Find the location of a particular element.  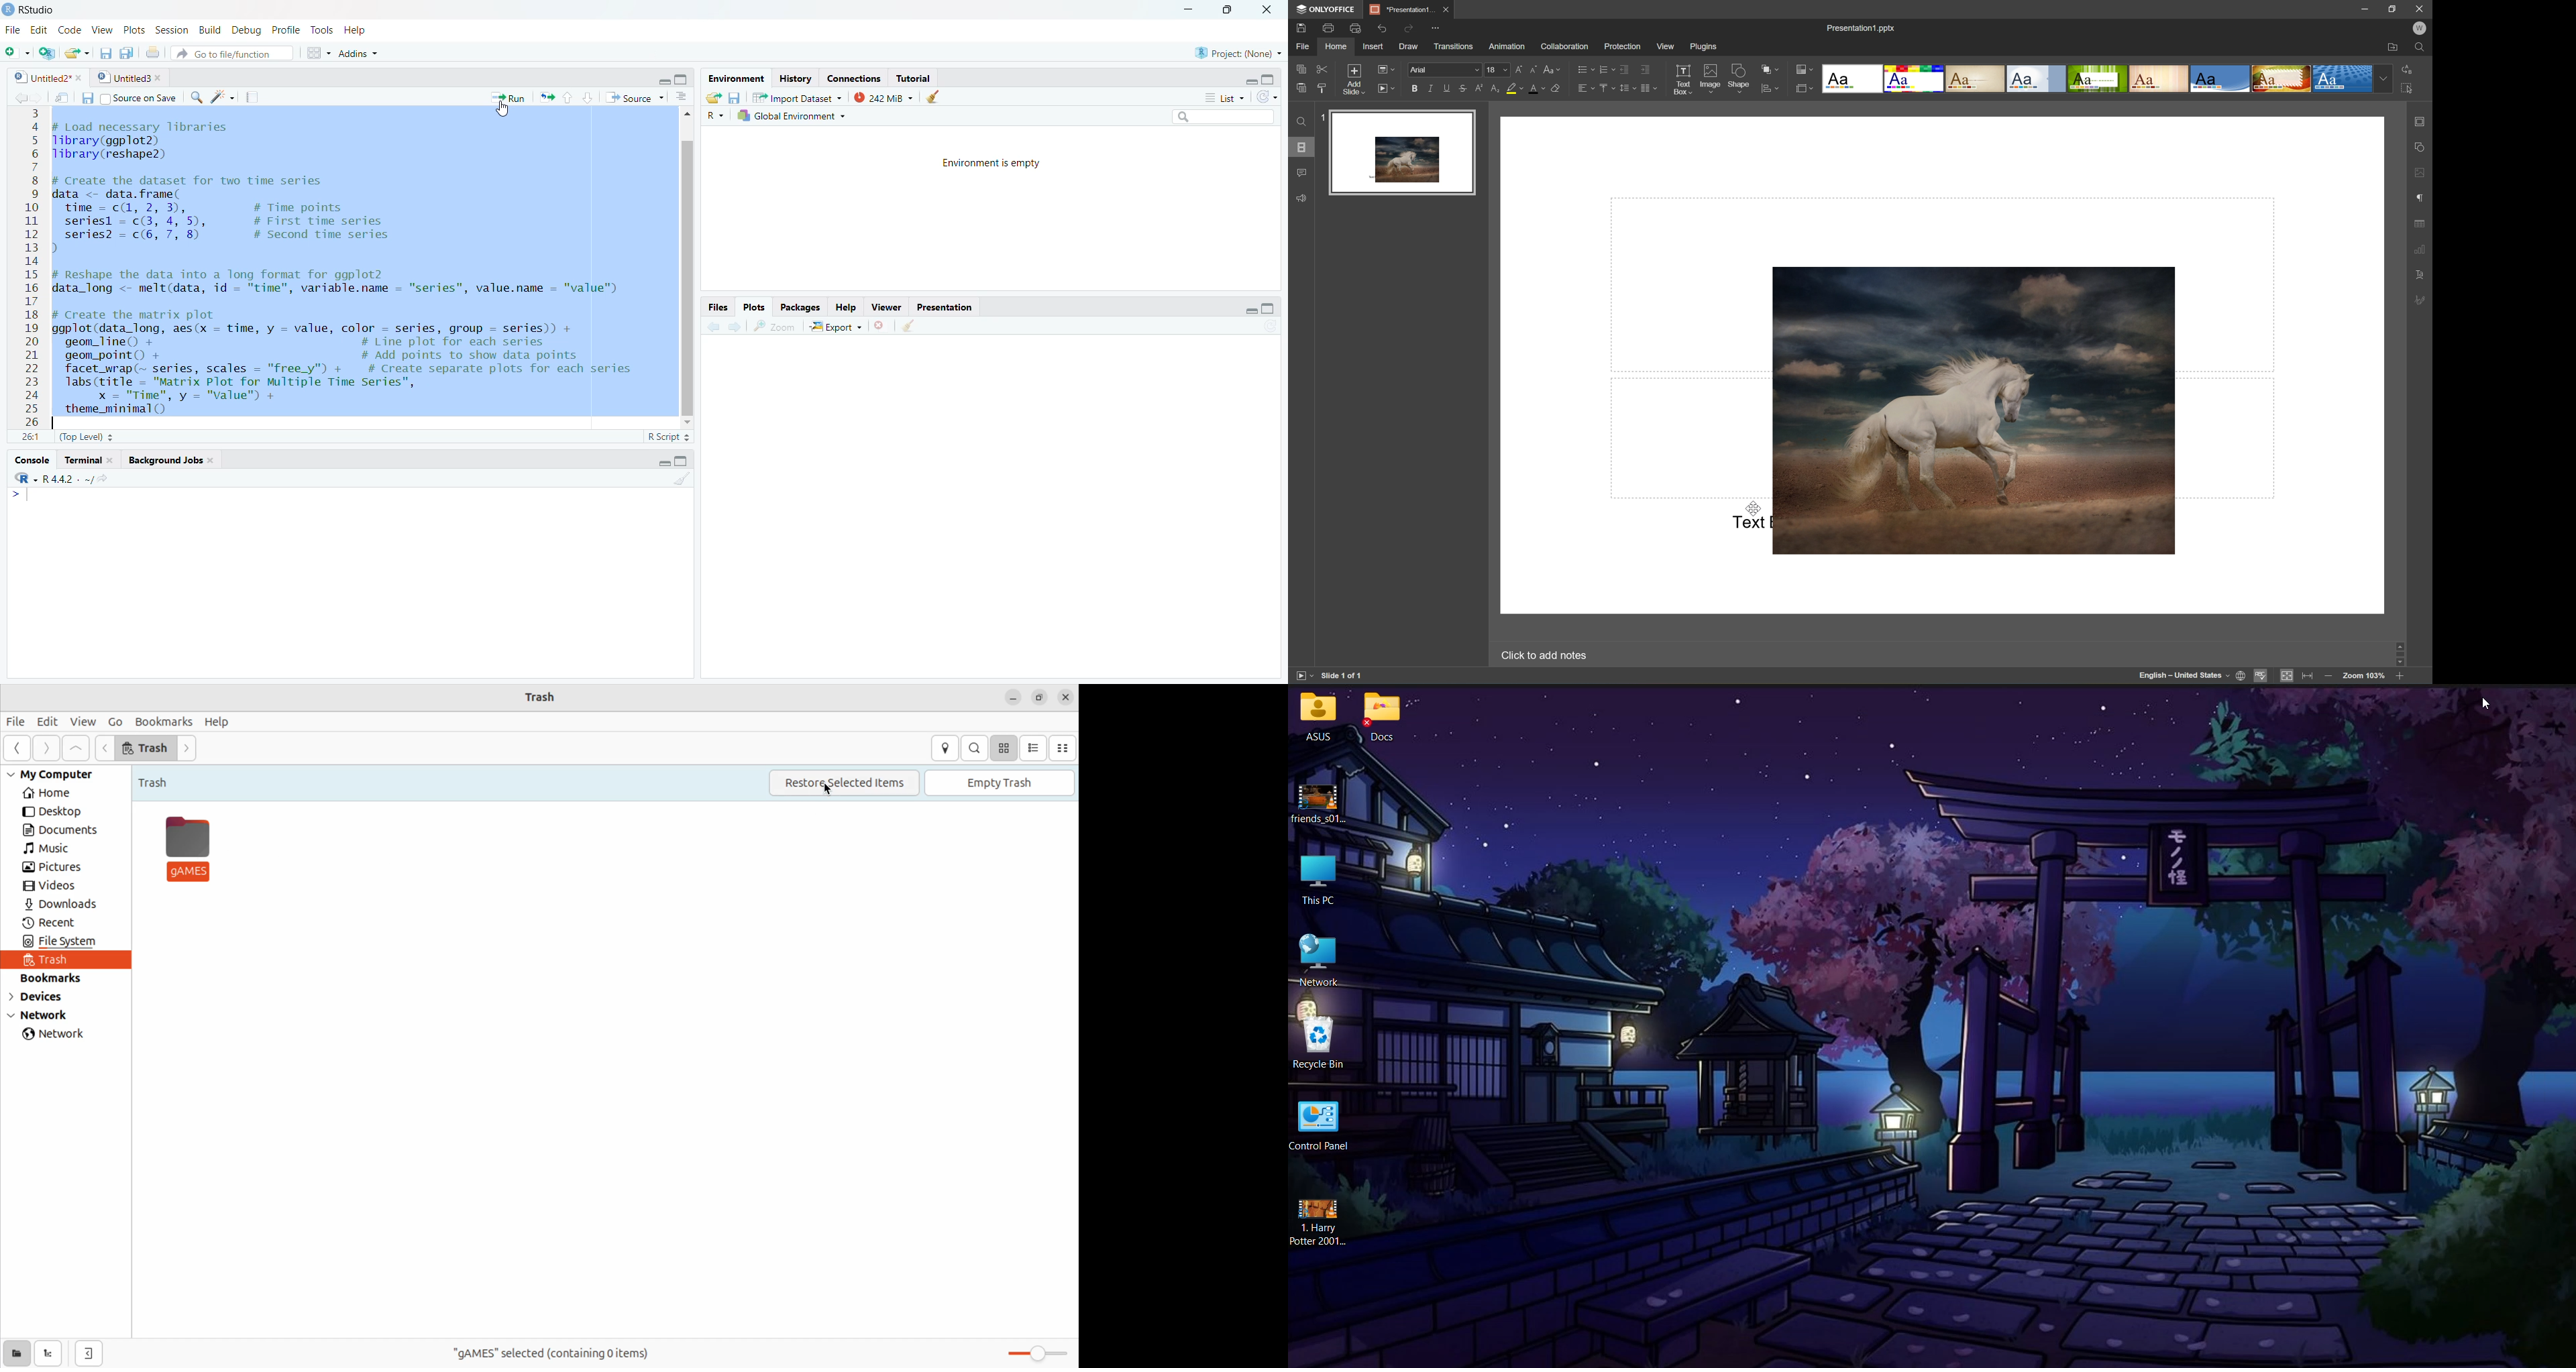

minimize is located at coordinates (1250, 310).